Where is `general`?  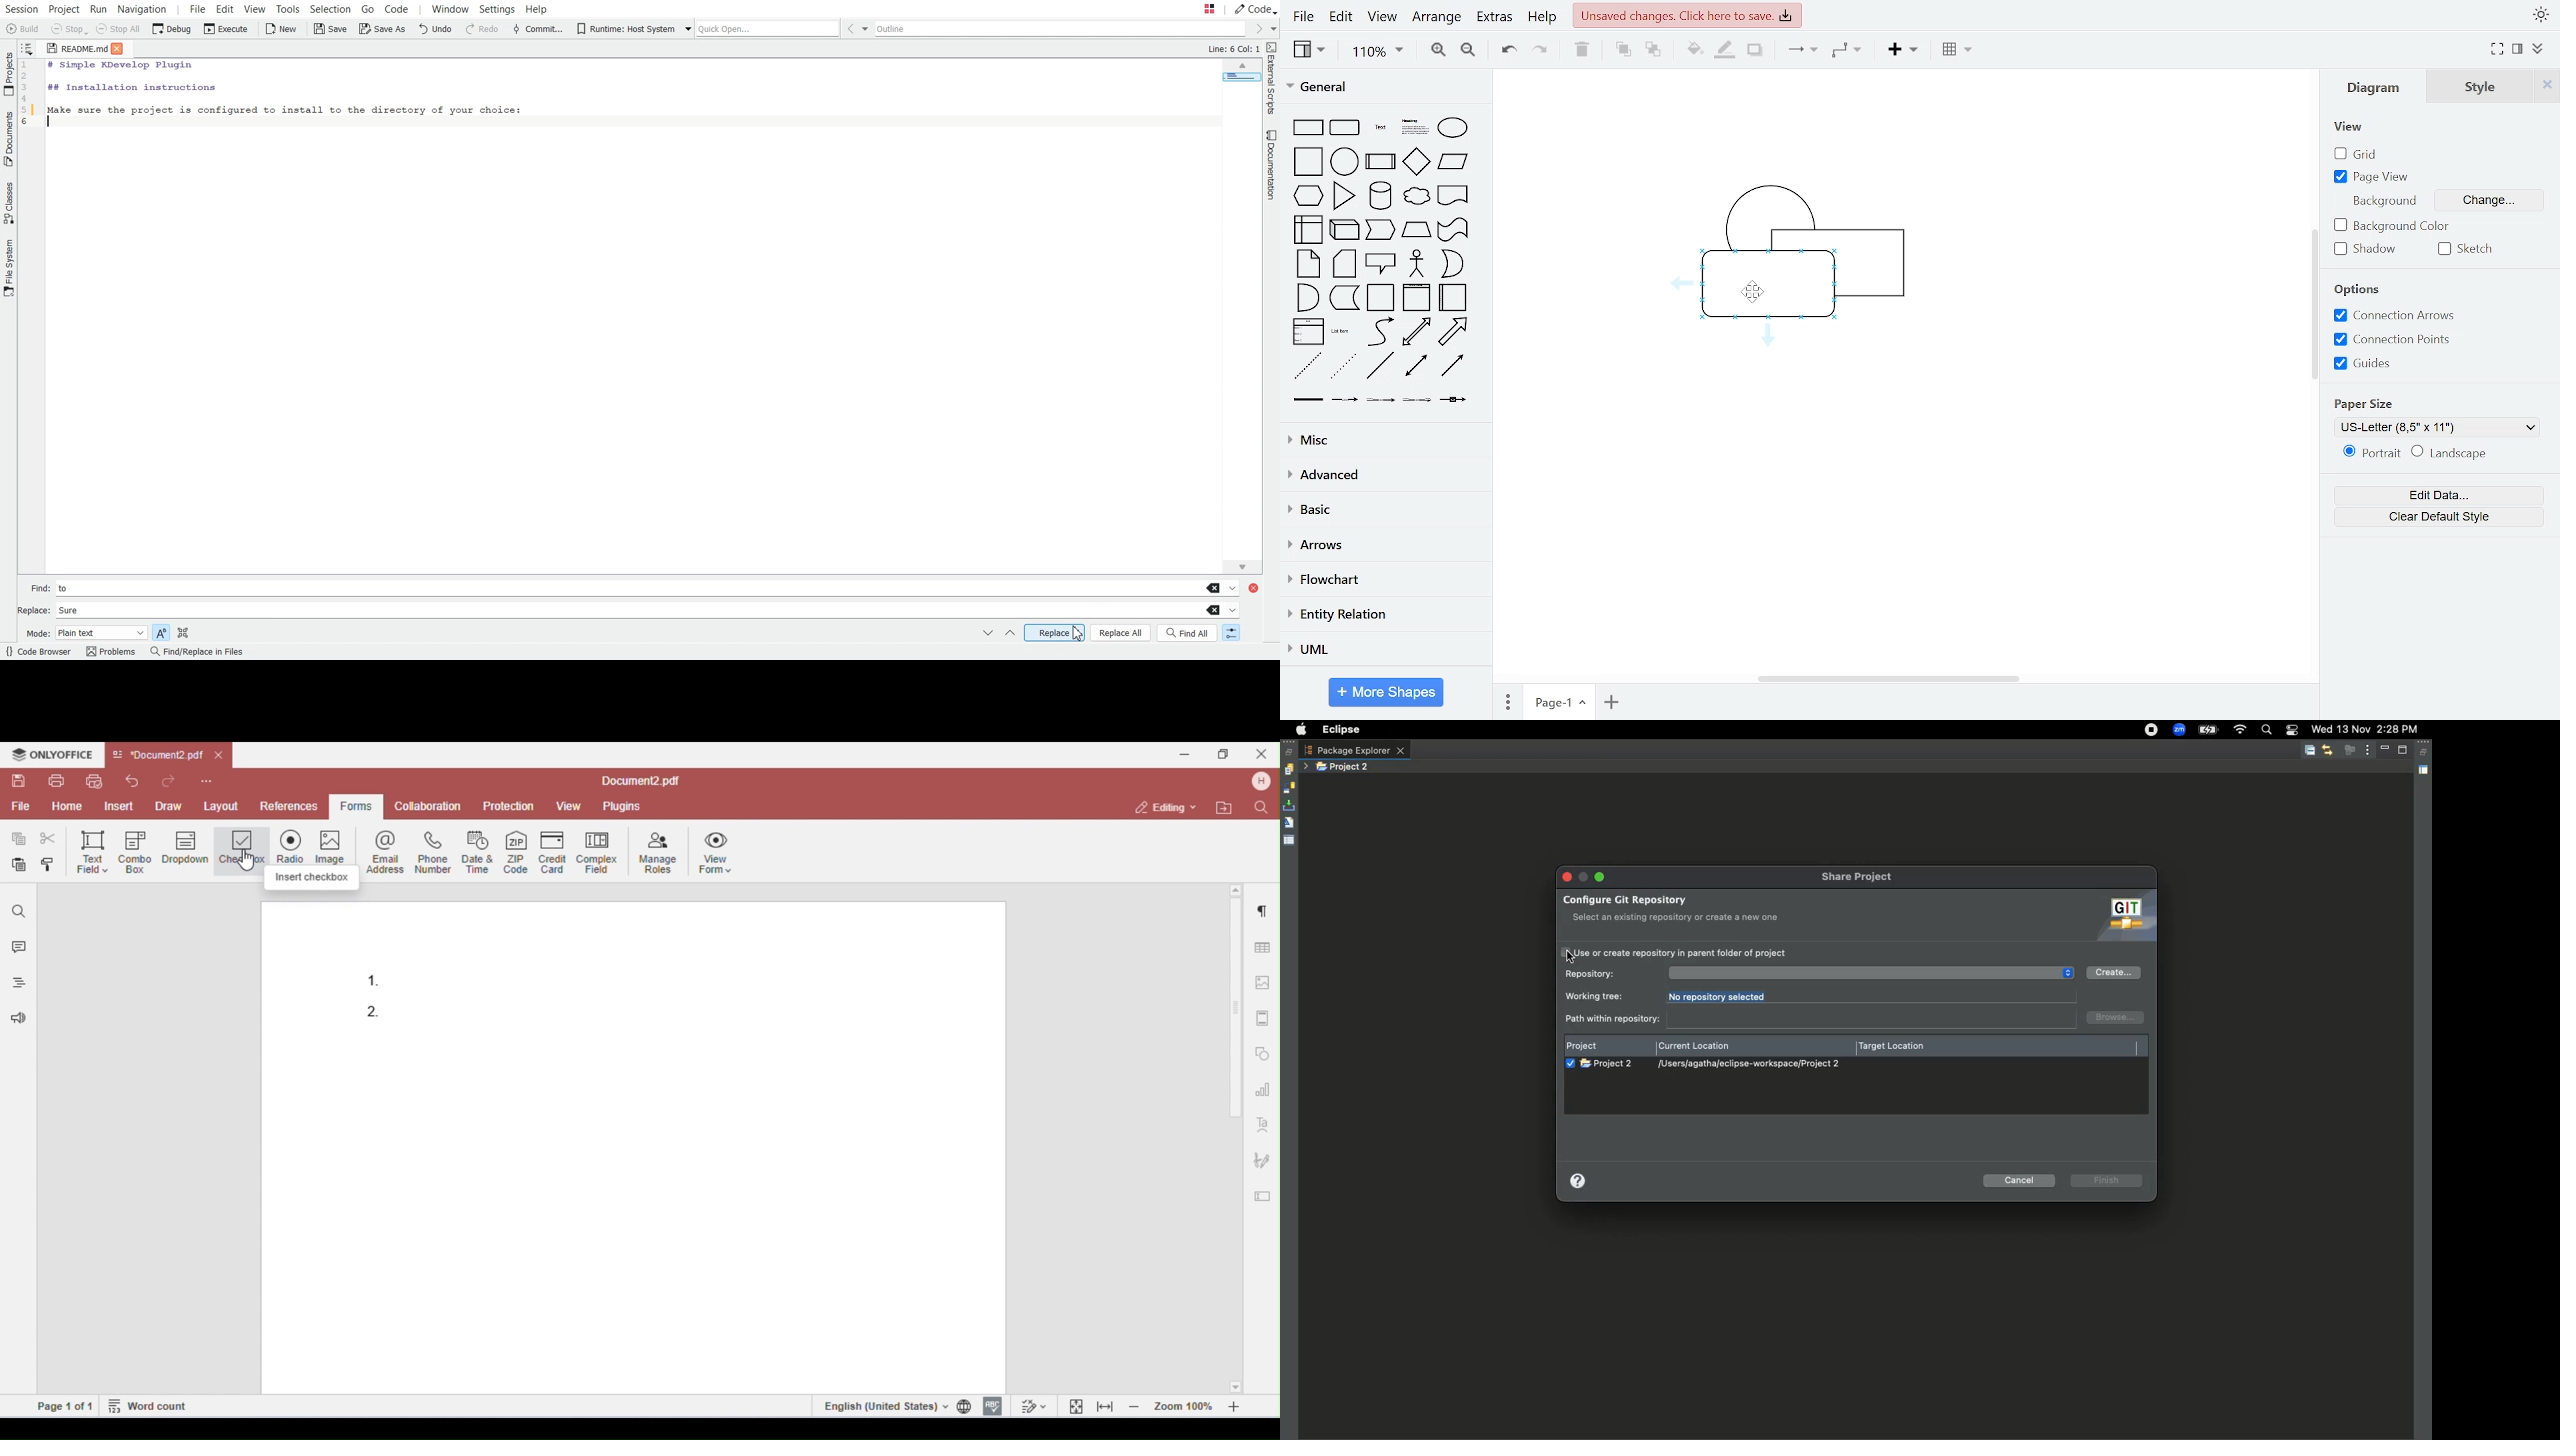
general is located at coordinates (1384, 87).